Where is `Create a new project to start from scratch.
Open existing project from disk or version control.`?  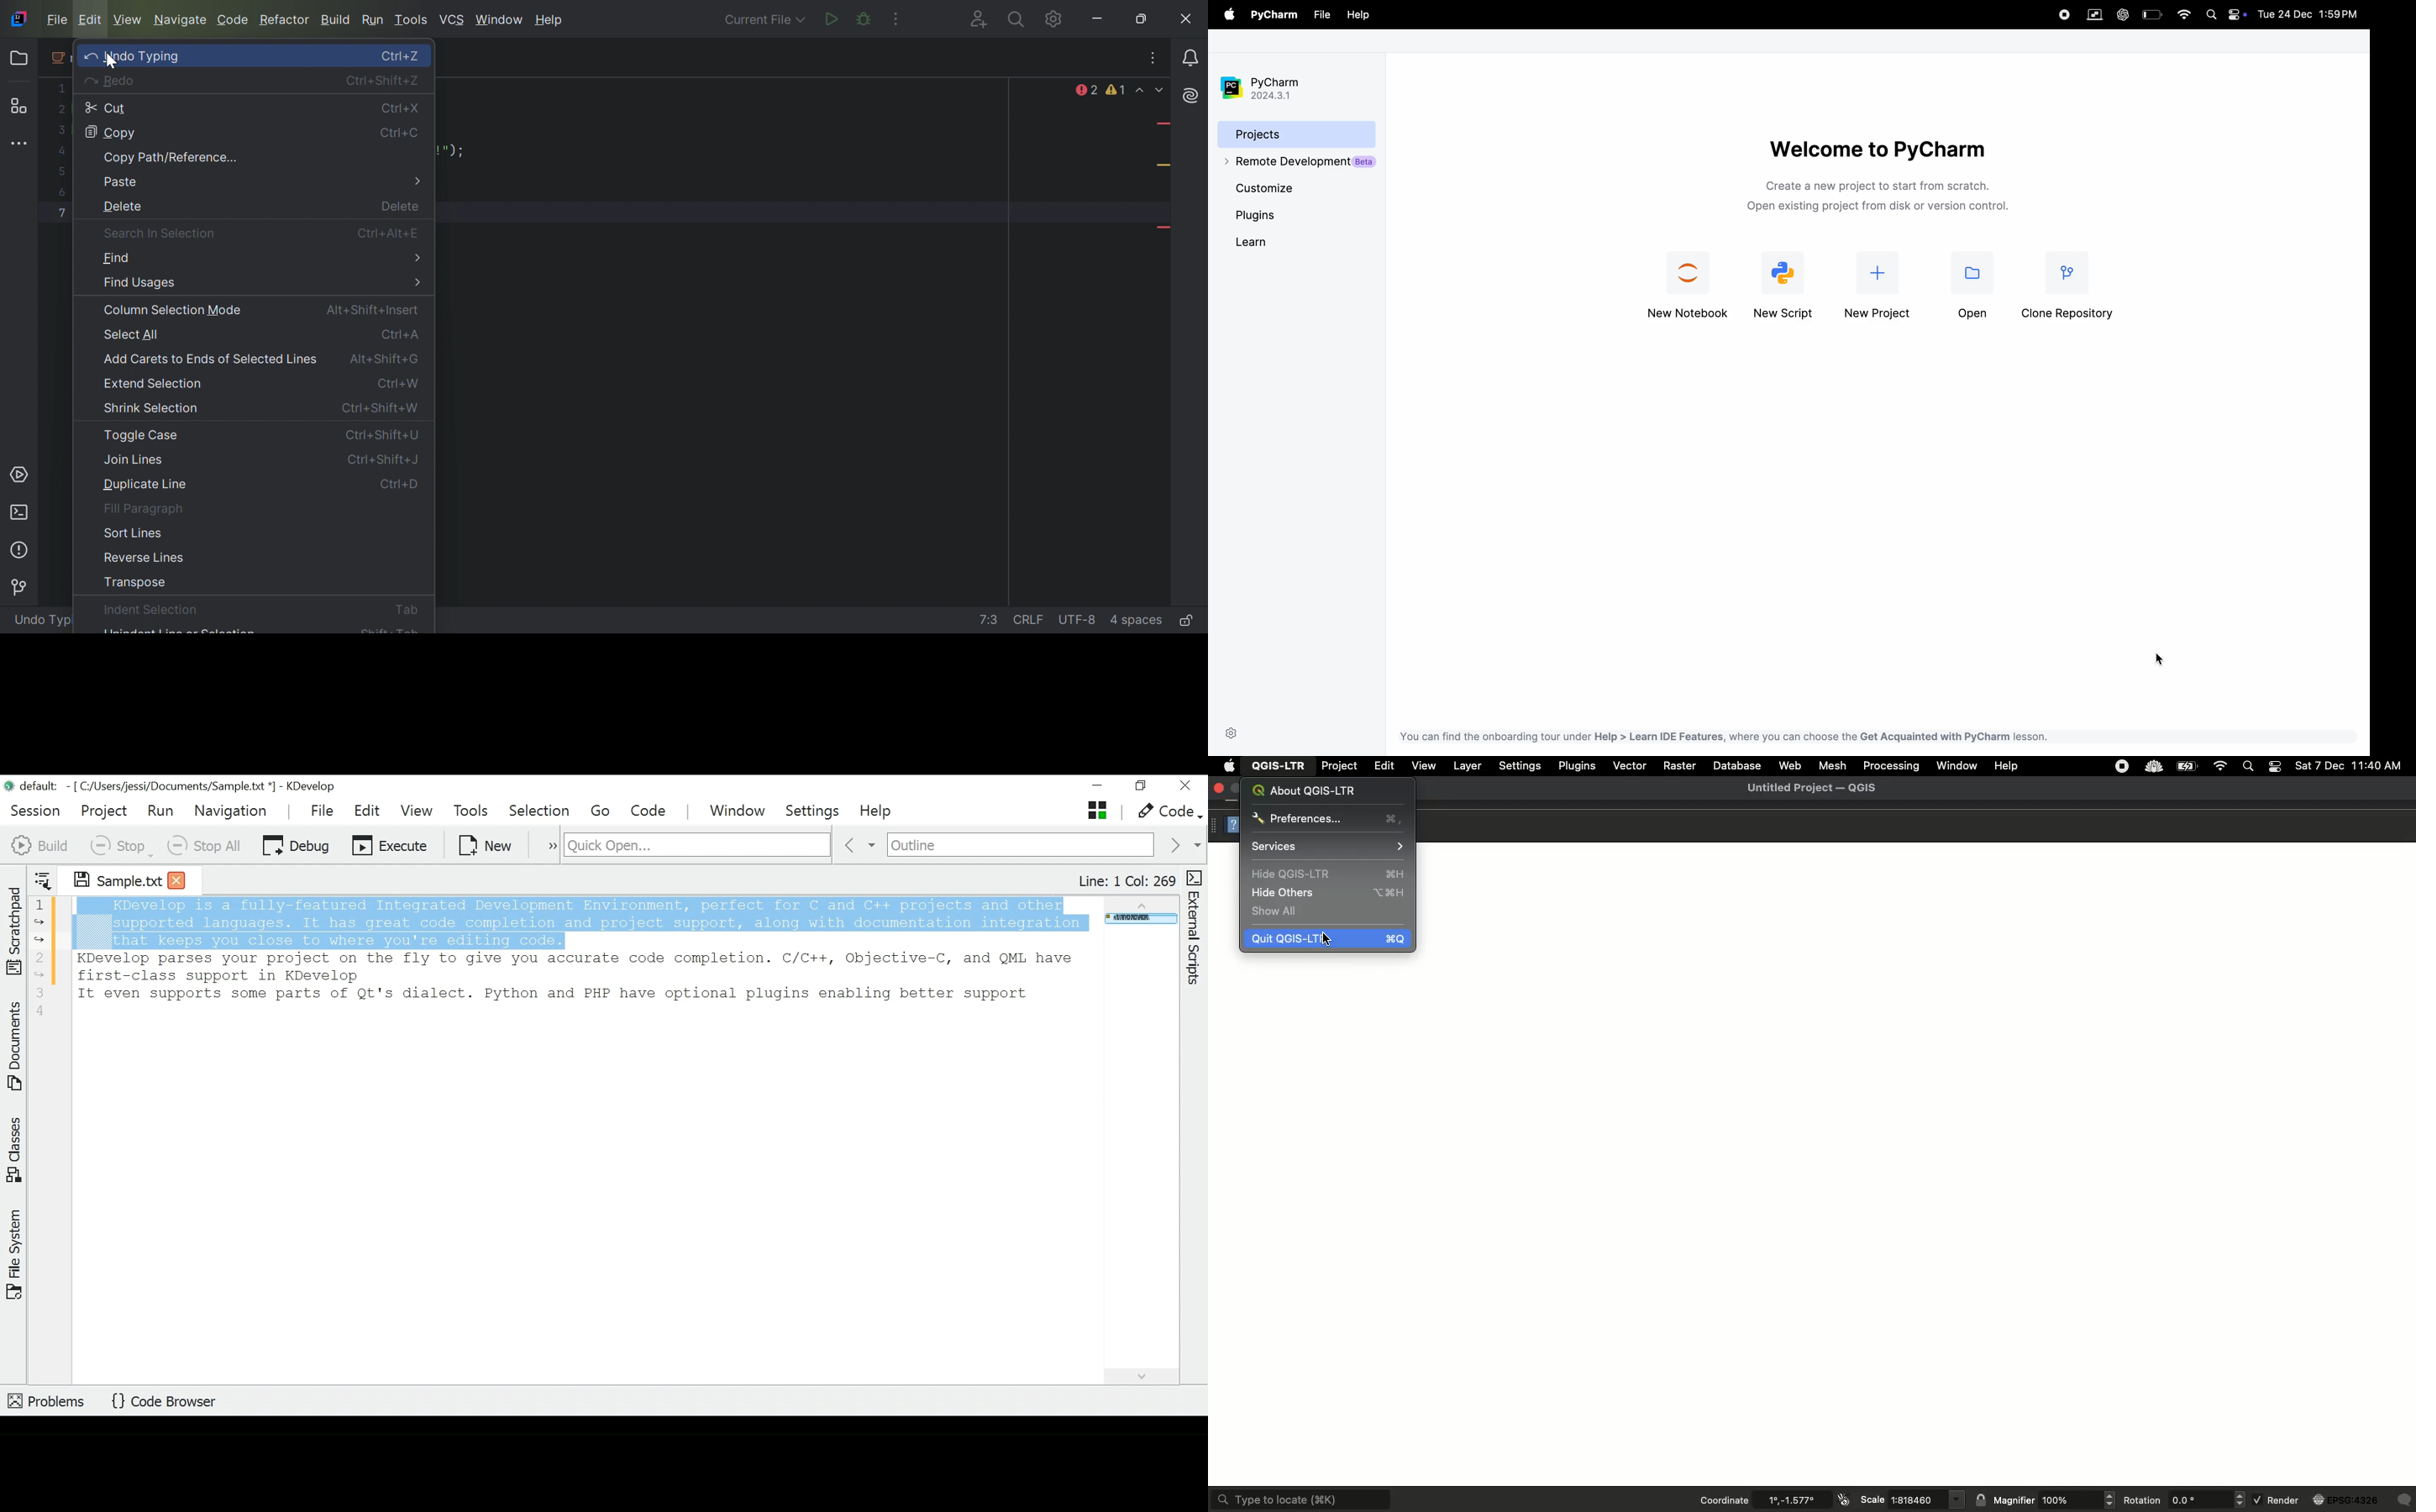 Create a new project to start from scratch.
Open existing project from disk or version control. is located at coordinates (1886, 195).